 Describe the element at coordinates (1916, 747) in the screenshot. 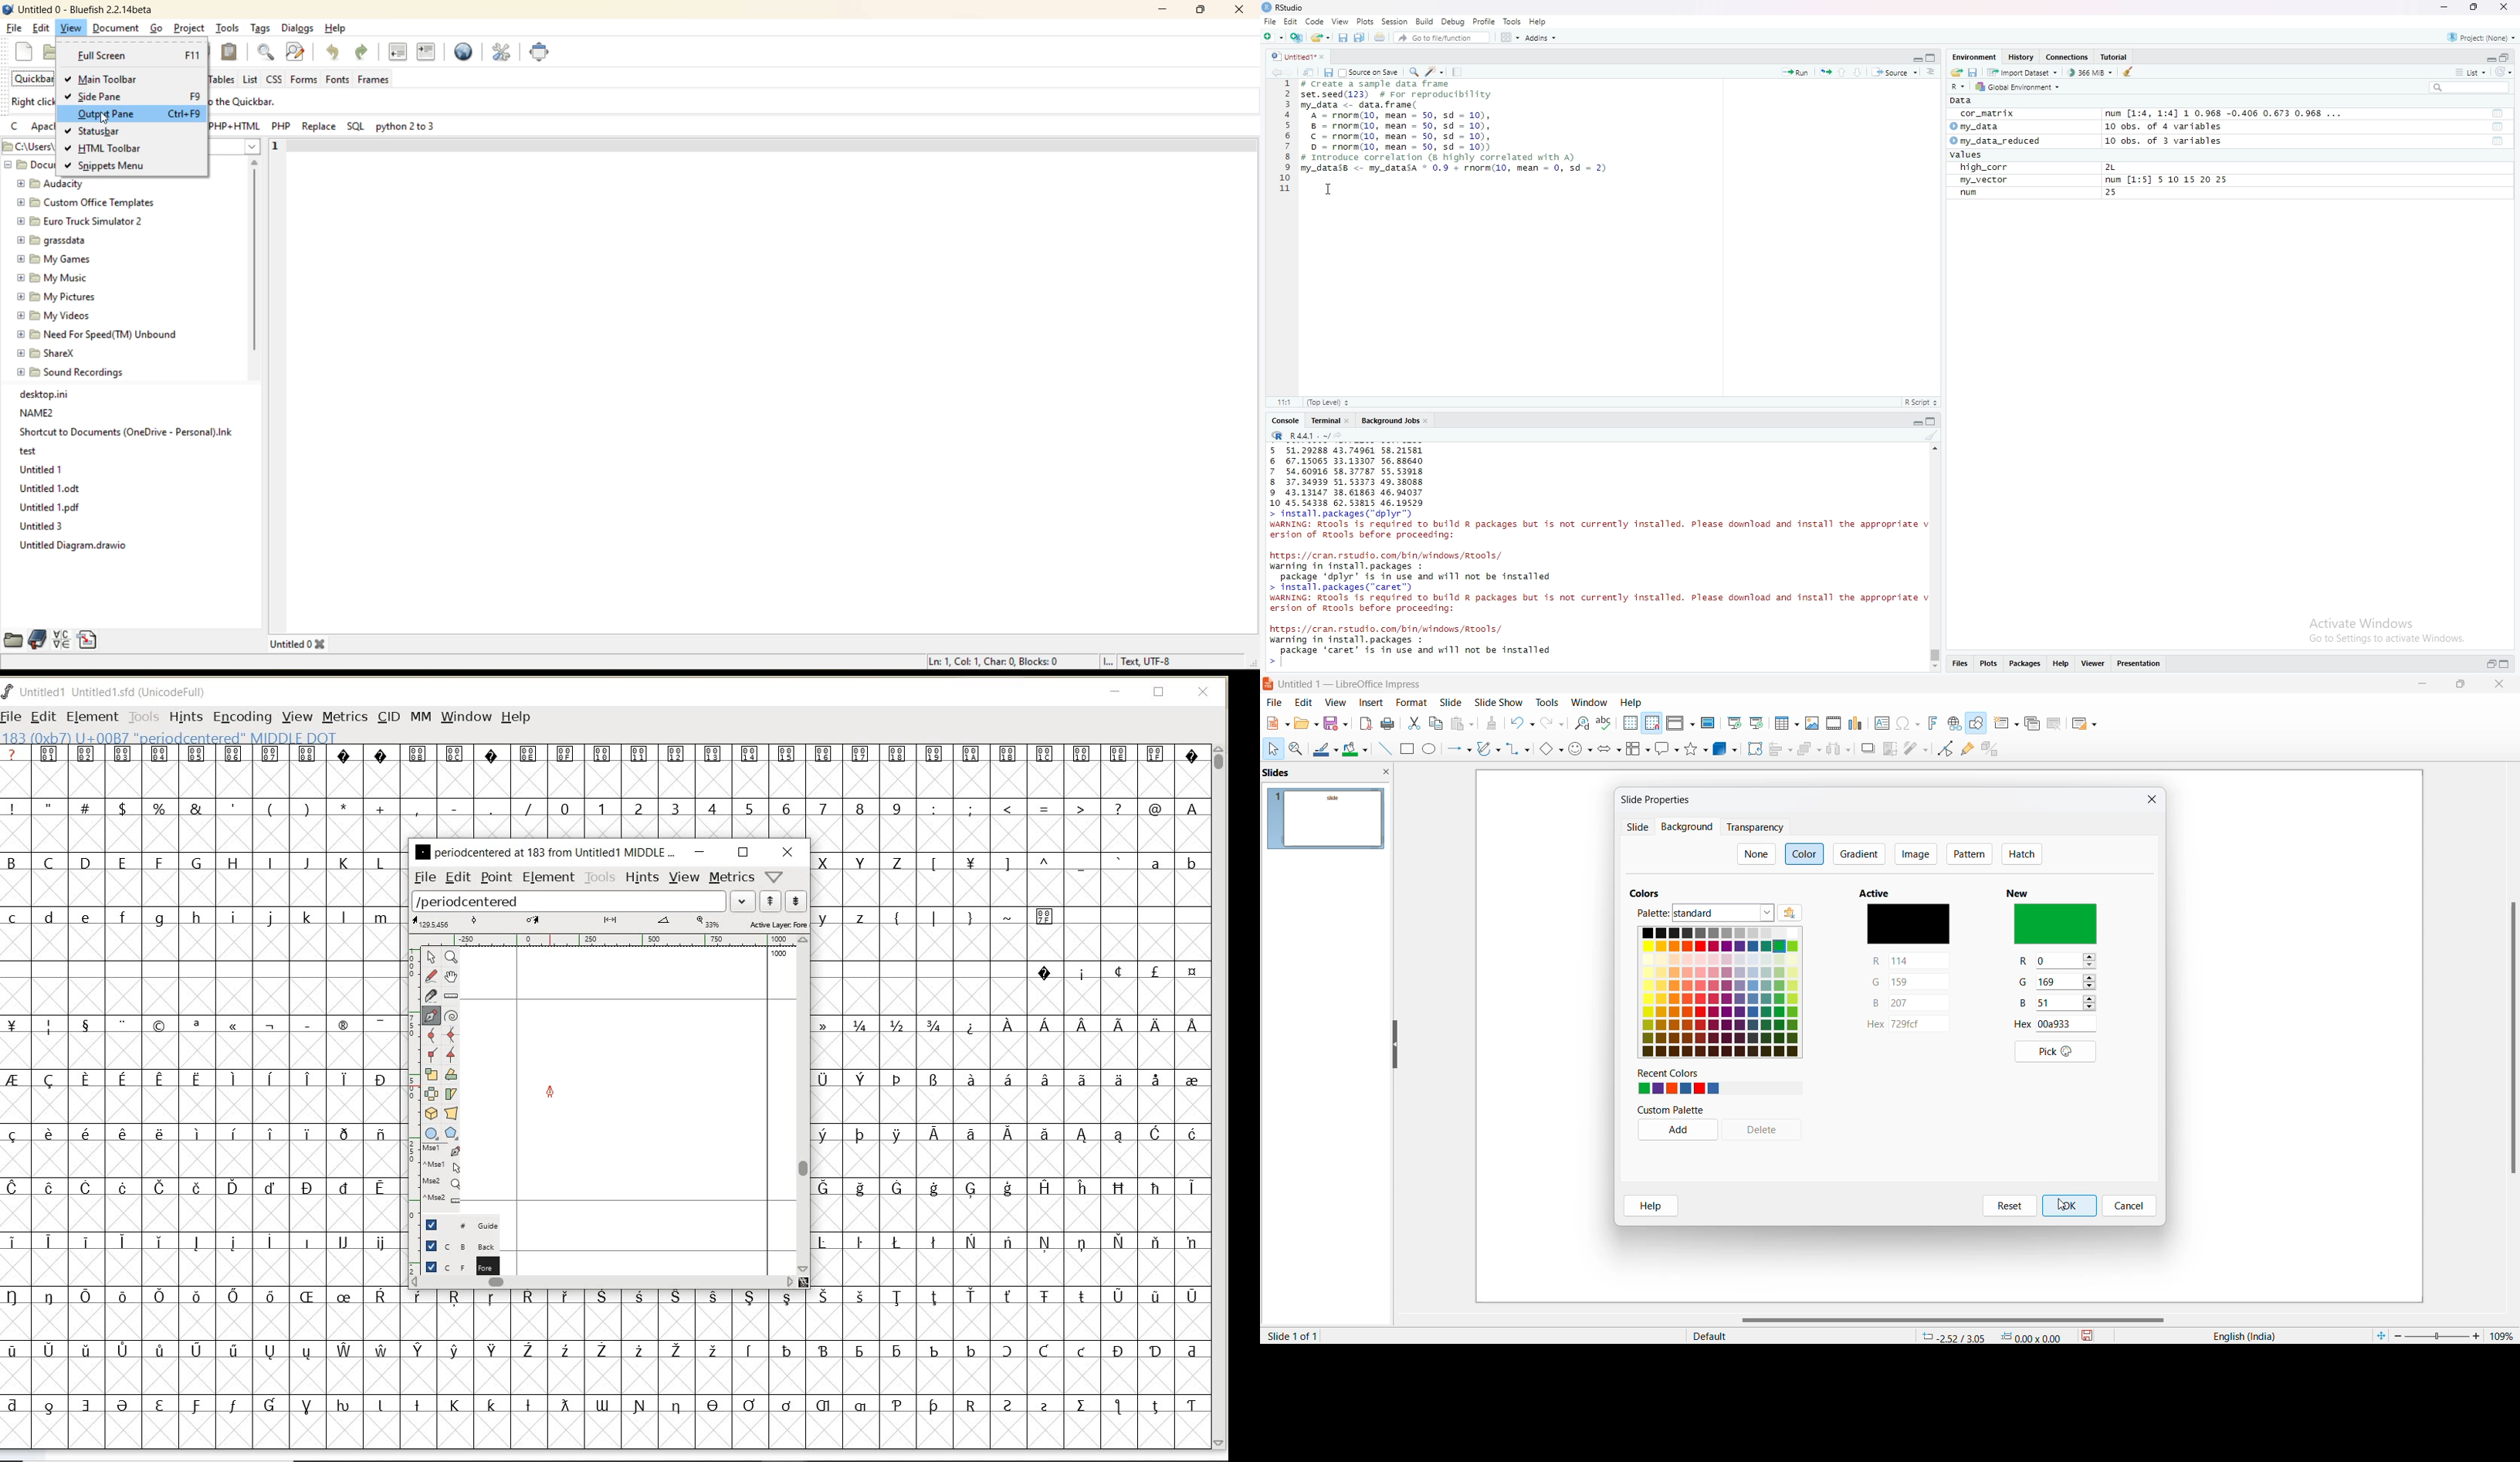

I see `filter` at that location.